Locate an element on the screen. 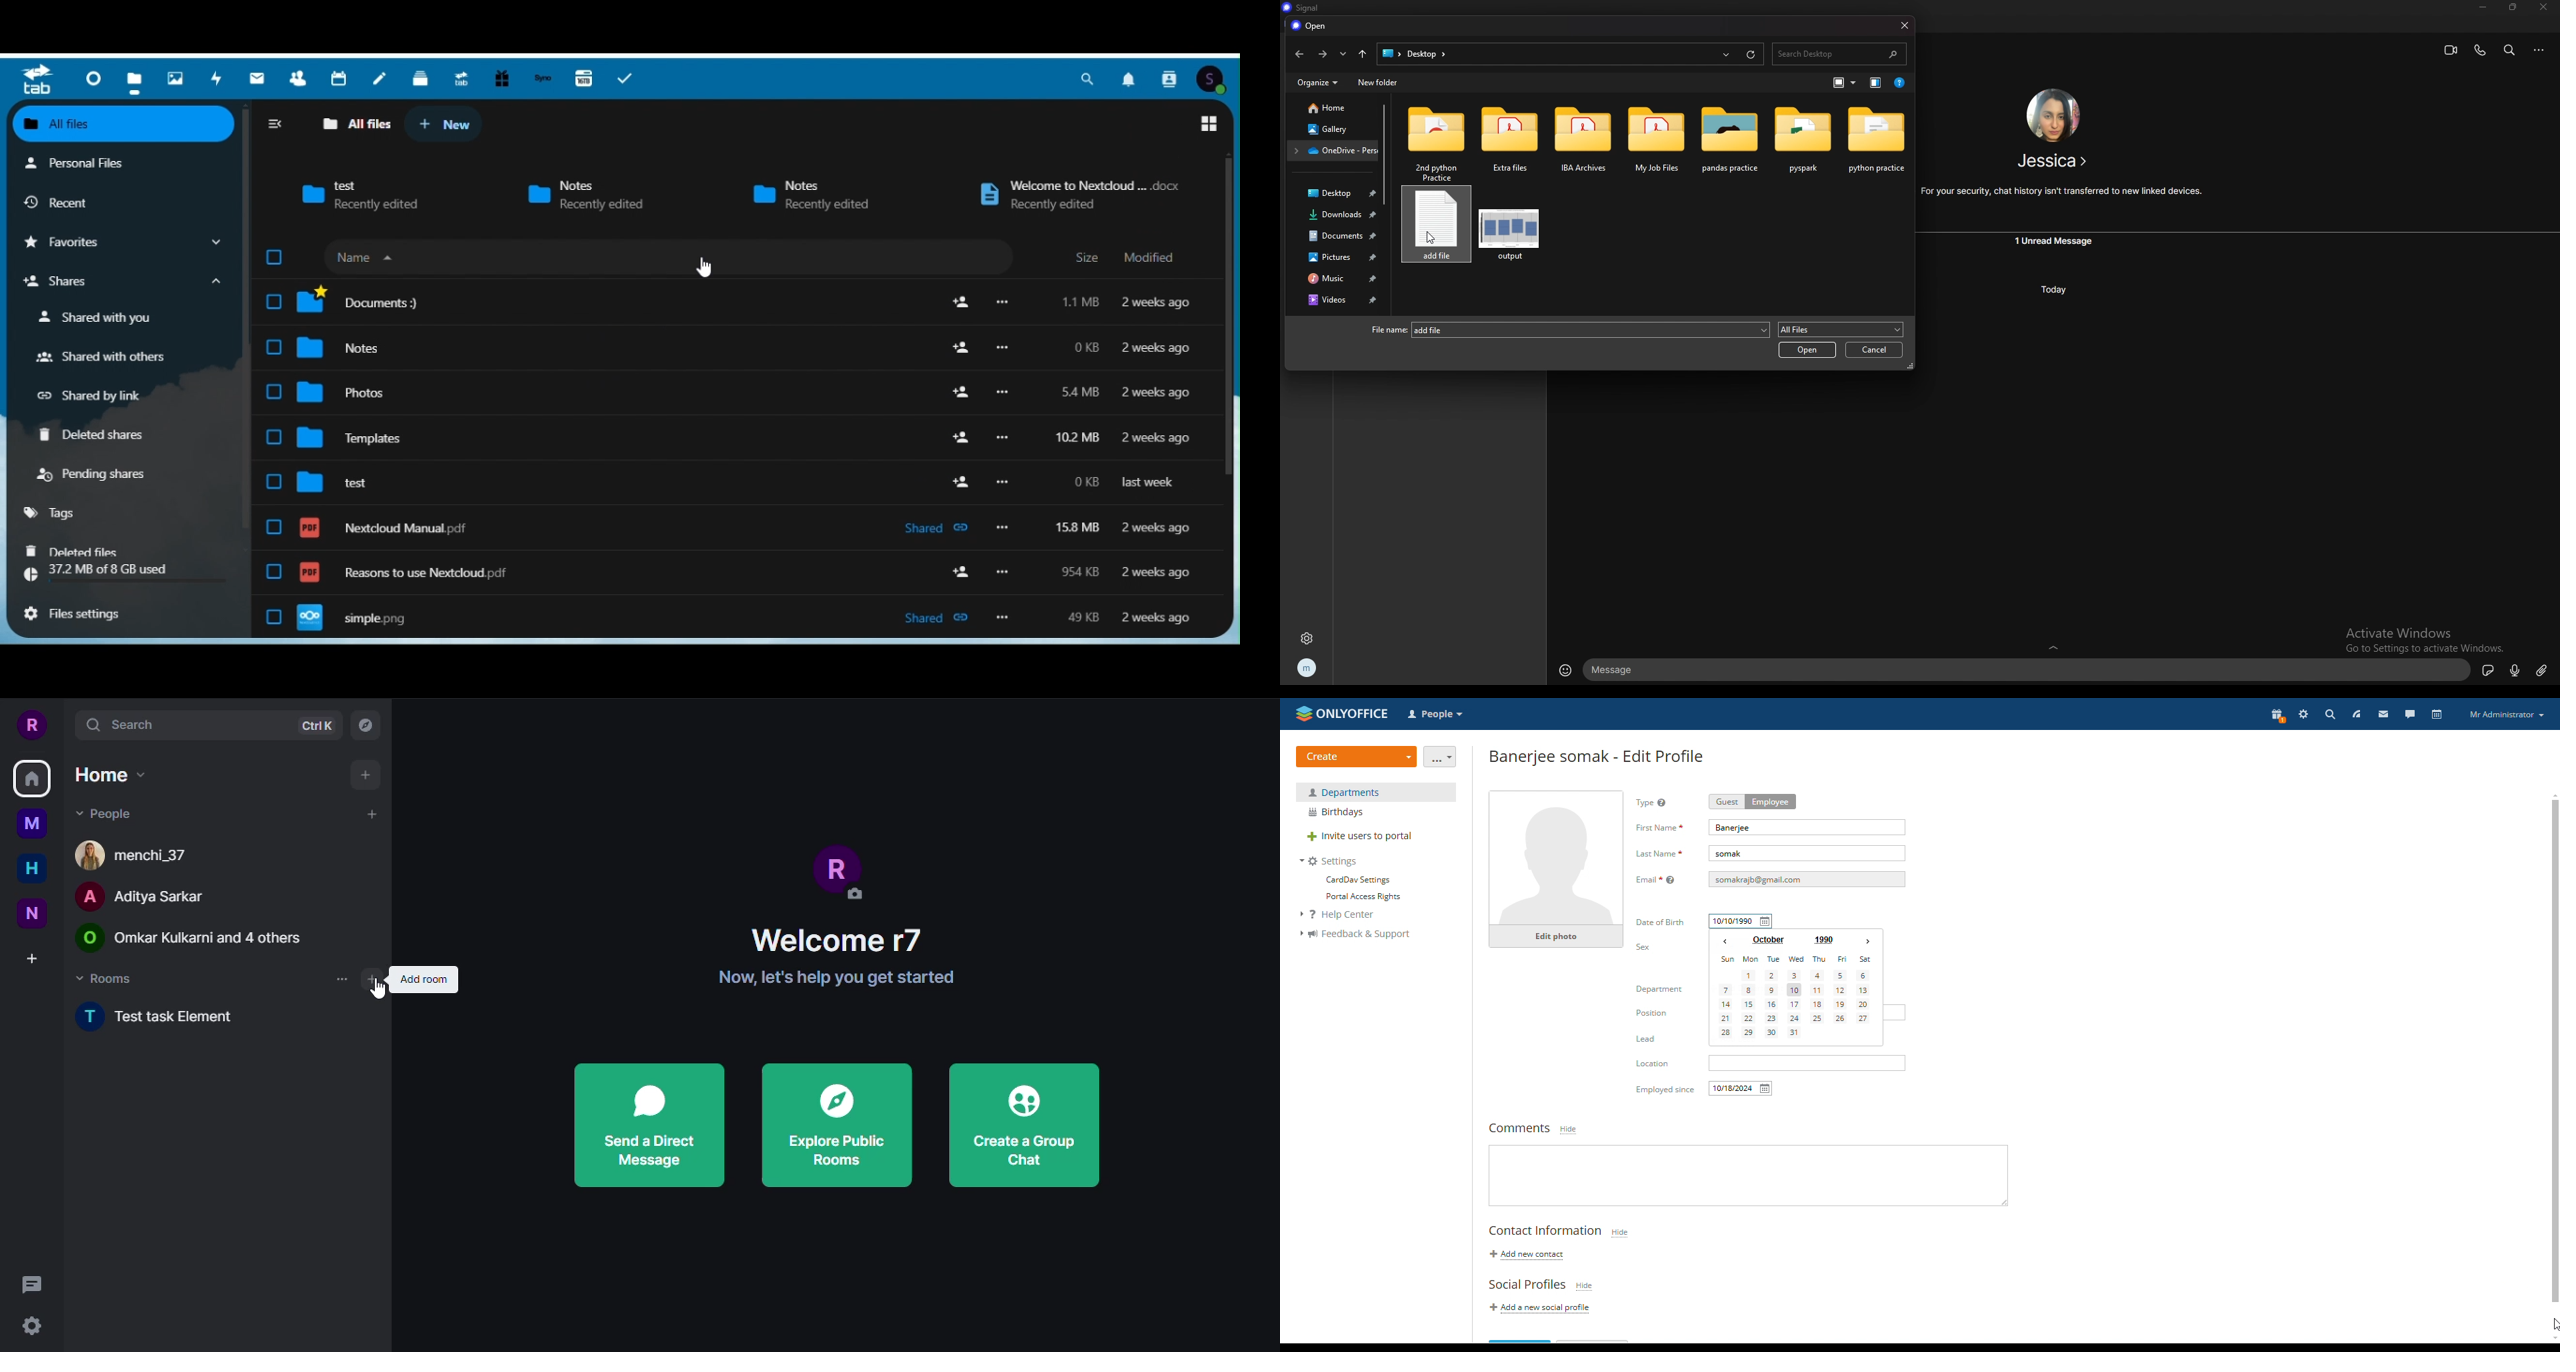 Image resolution: width=2576 pixels, height=1372 pixels. folder is located at coordinates (1583, 141).